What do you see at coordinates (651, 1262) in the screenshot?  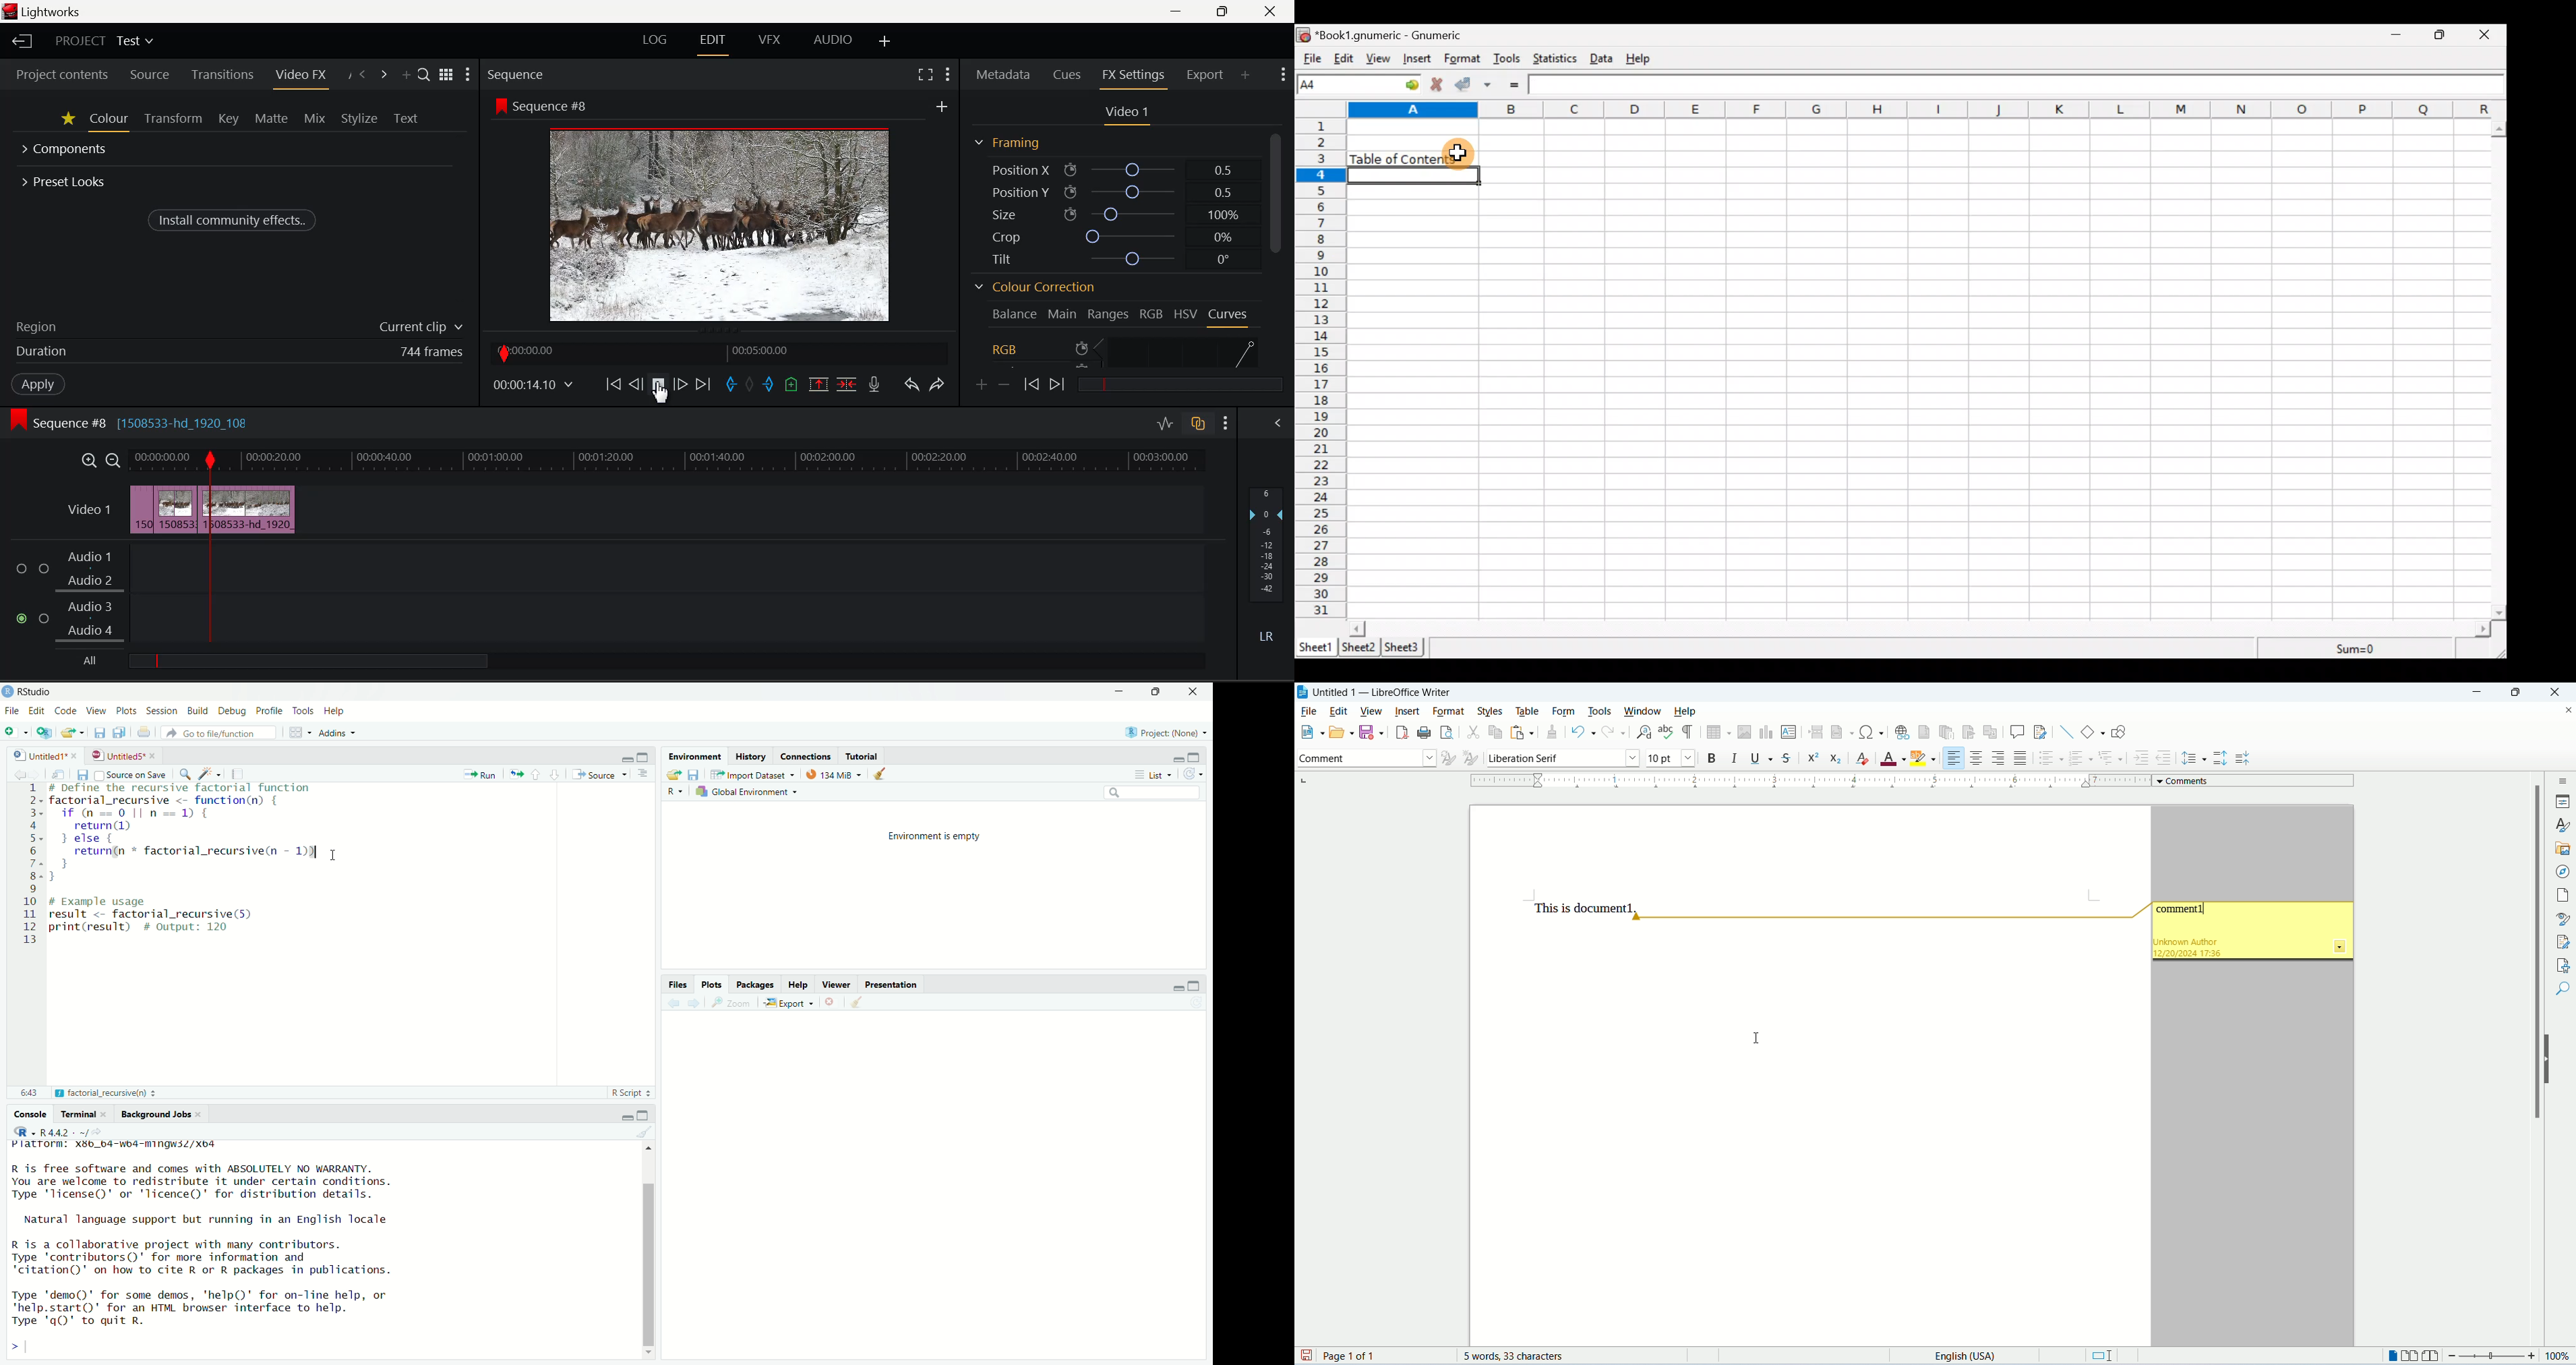 I see `Scrollbar` at bounding box center [651, 1262].